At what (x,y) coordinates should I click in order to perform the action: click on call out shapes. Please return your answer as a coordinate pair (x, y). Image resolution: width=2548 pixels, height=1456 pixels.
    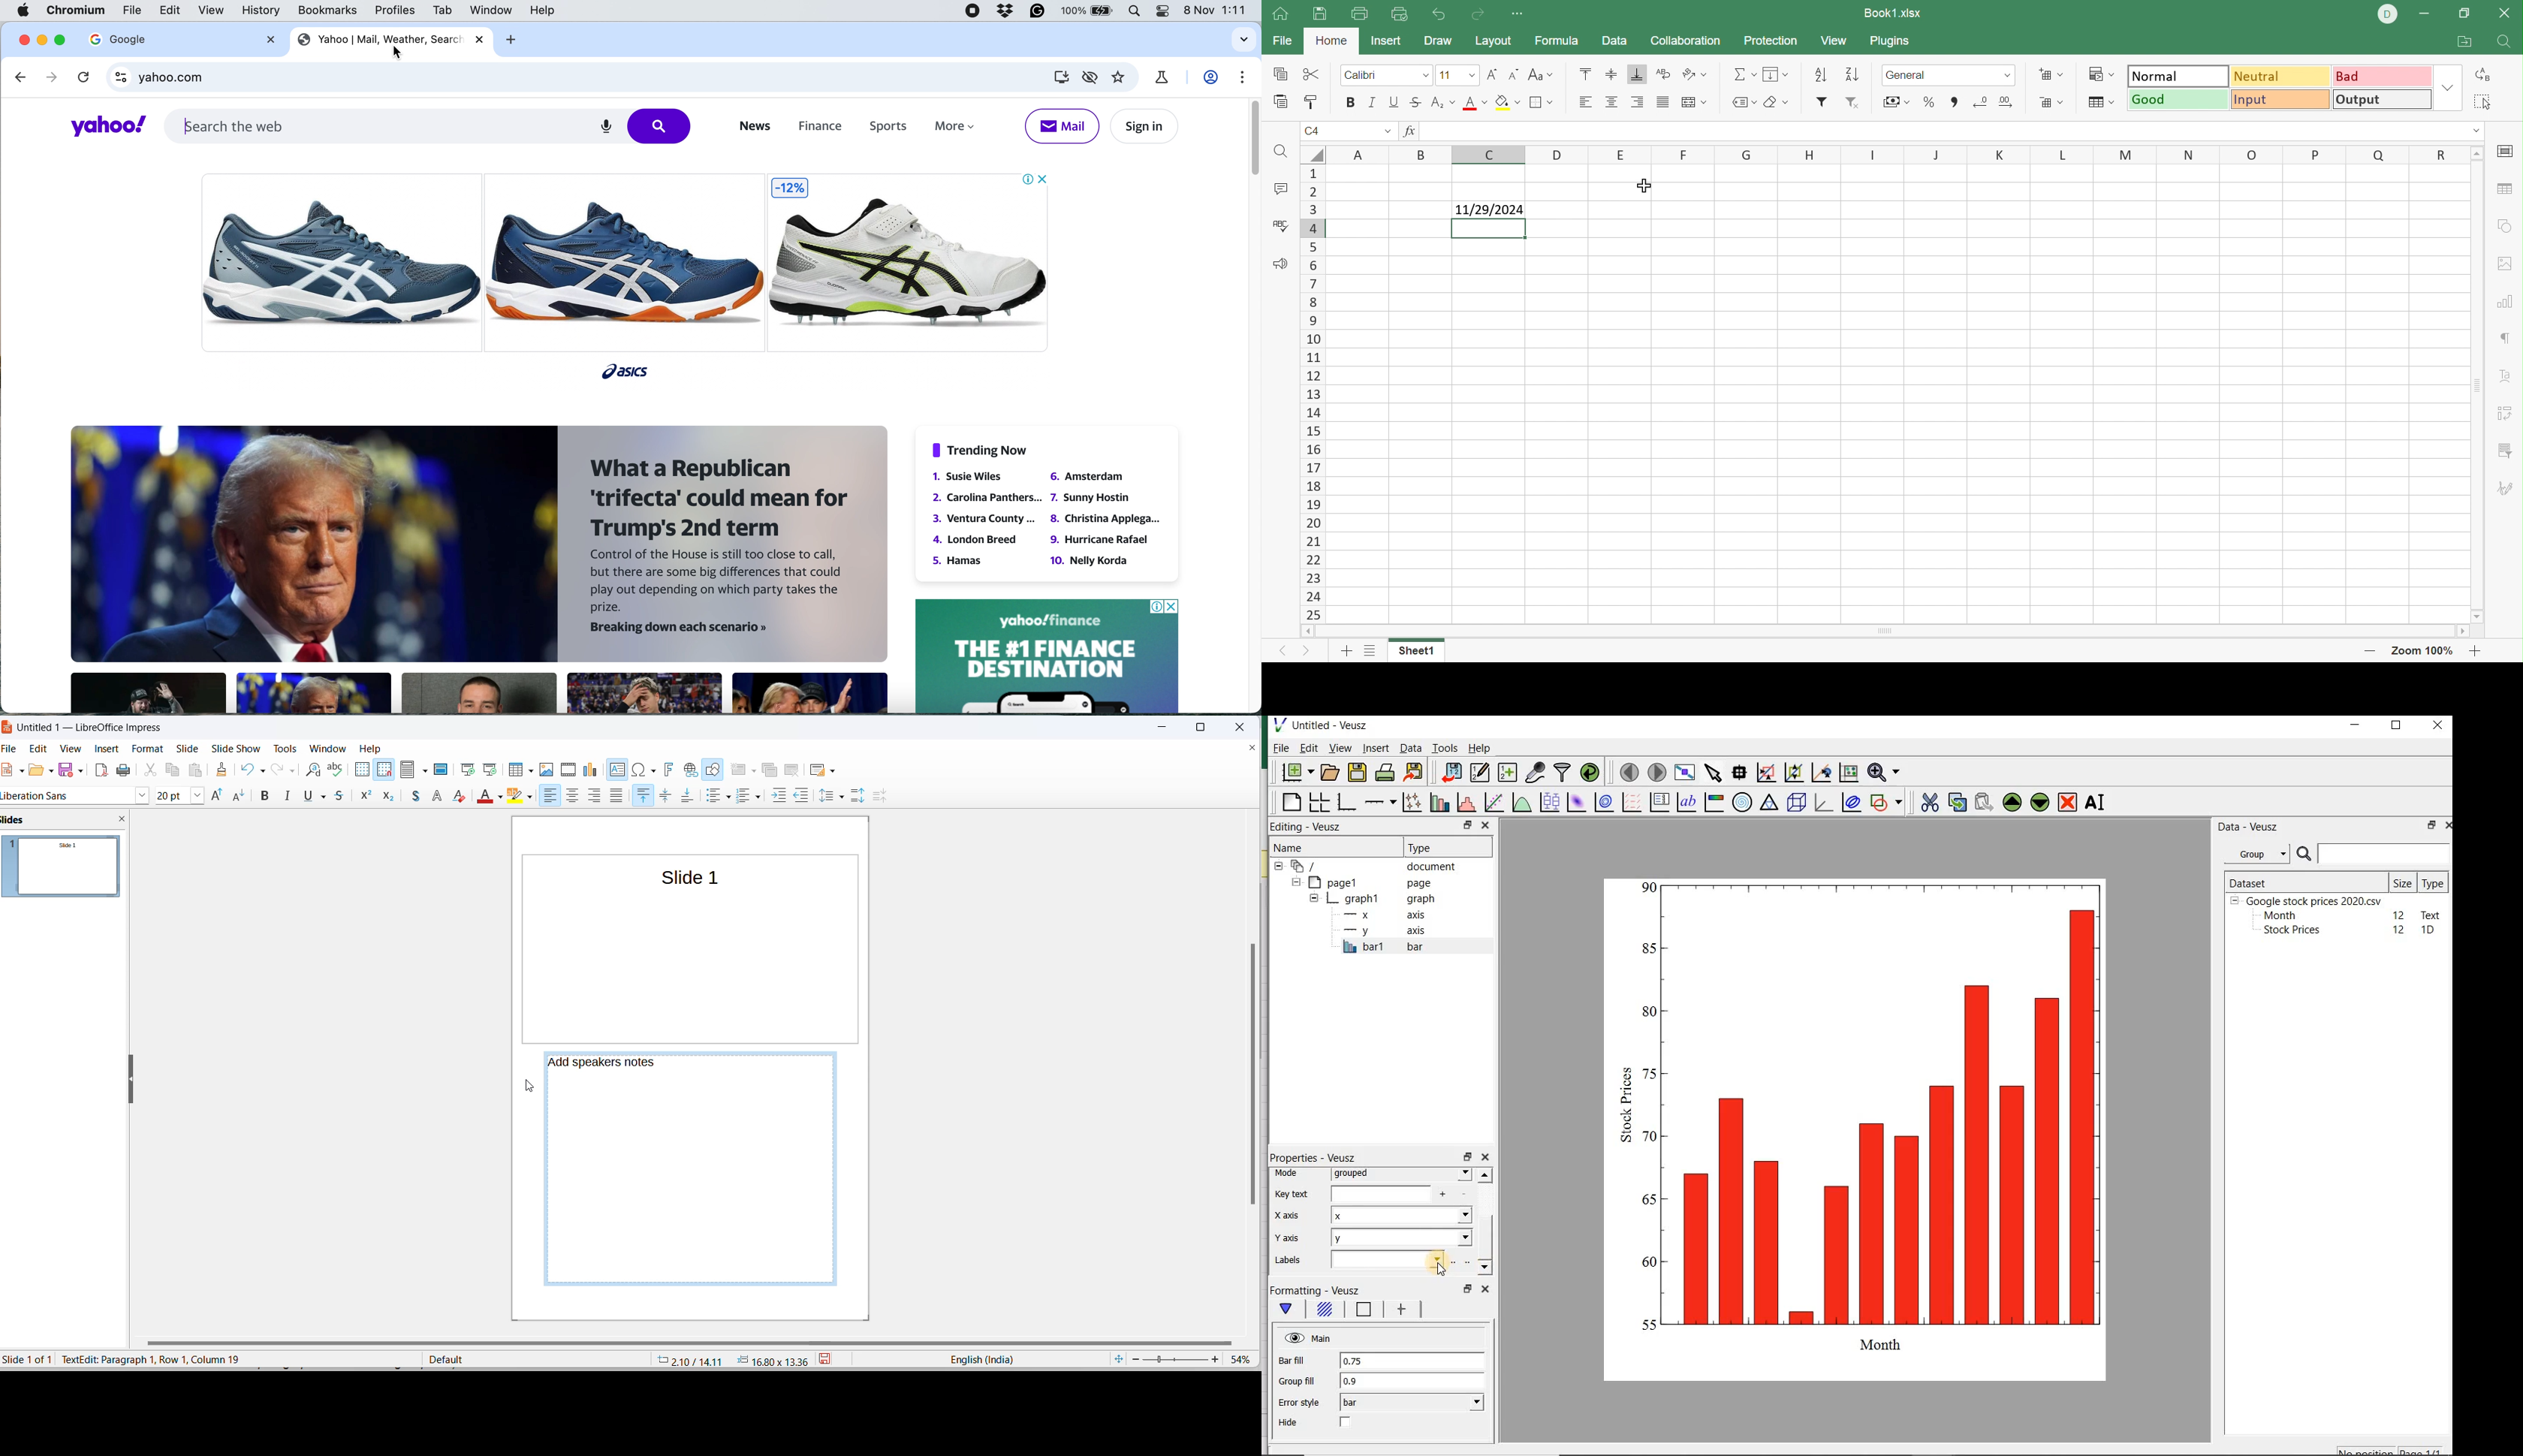
    Looking at the image, I should click on (403, 797).